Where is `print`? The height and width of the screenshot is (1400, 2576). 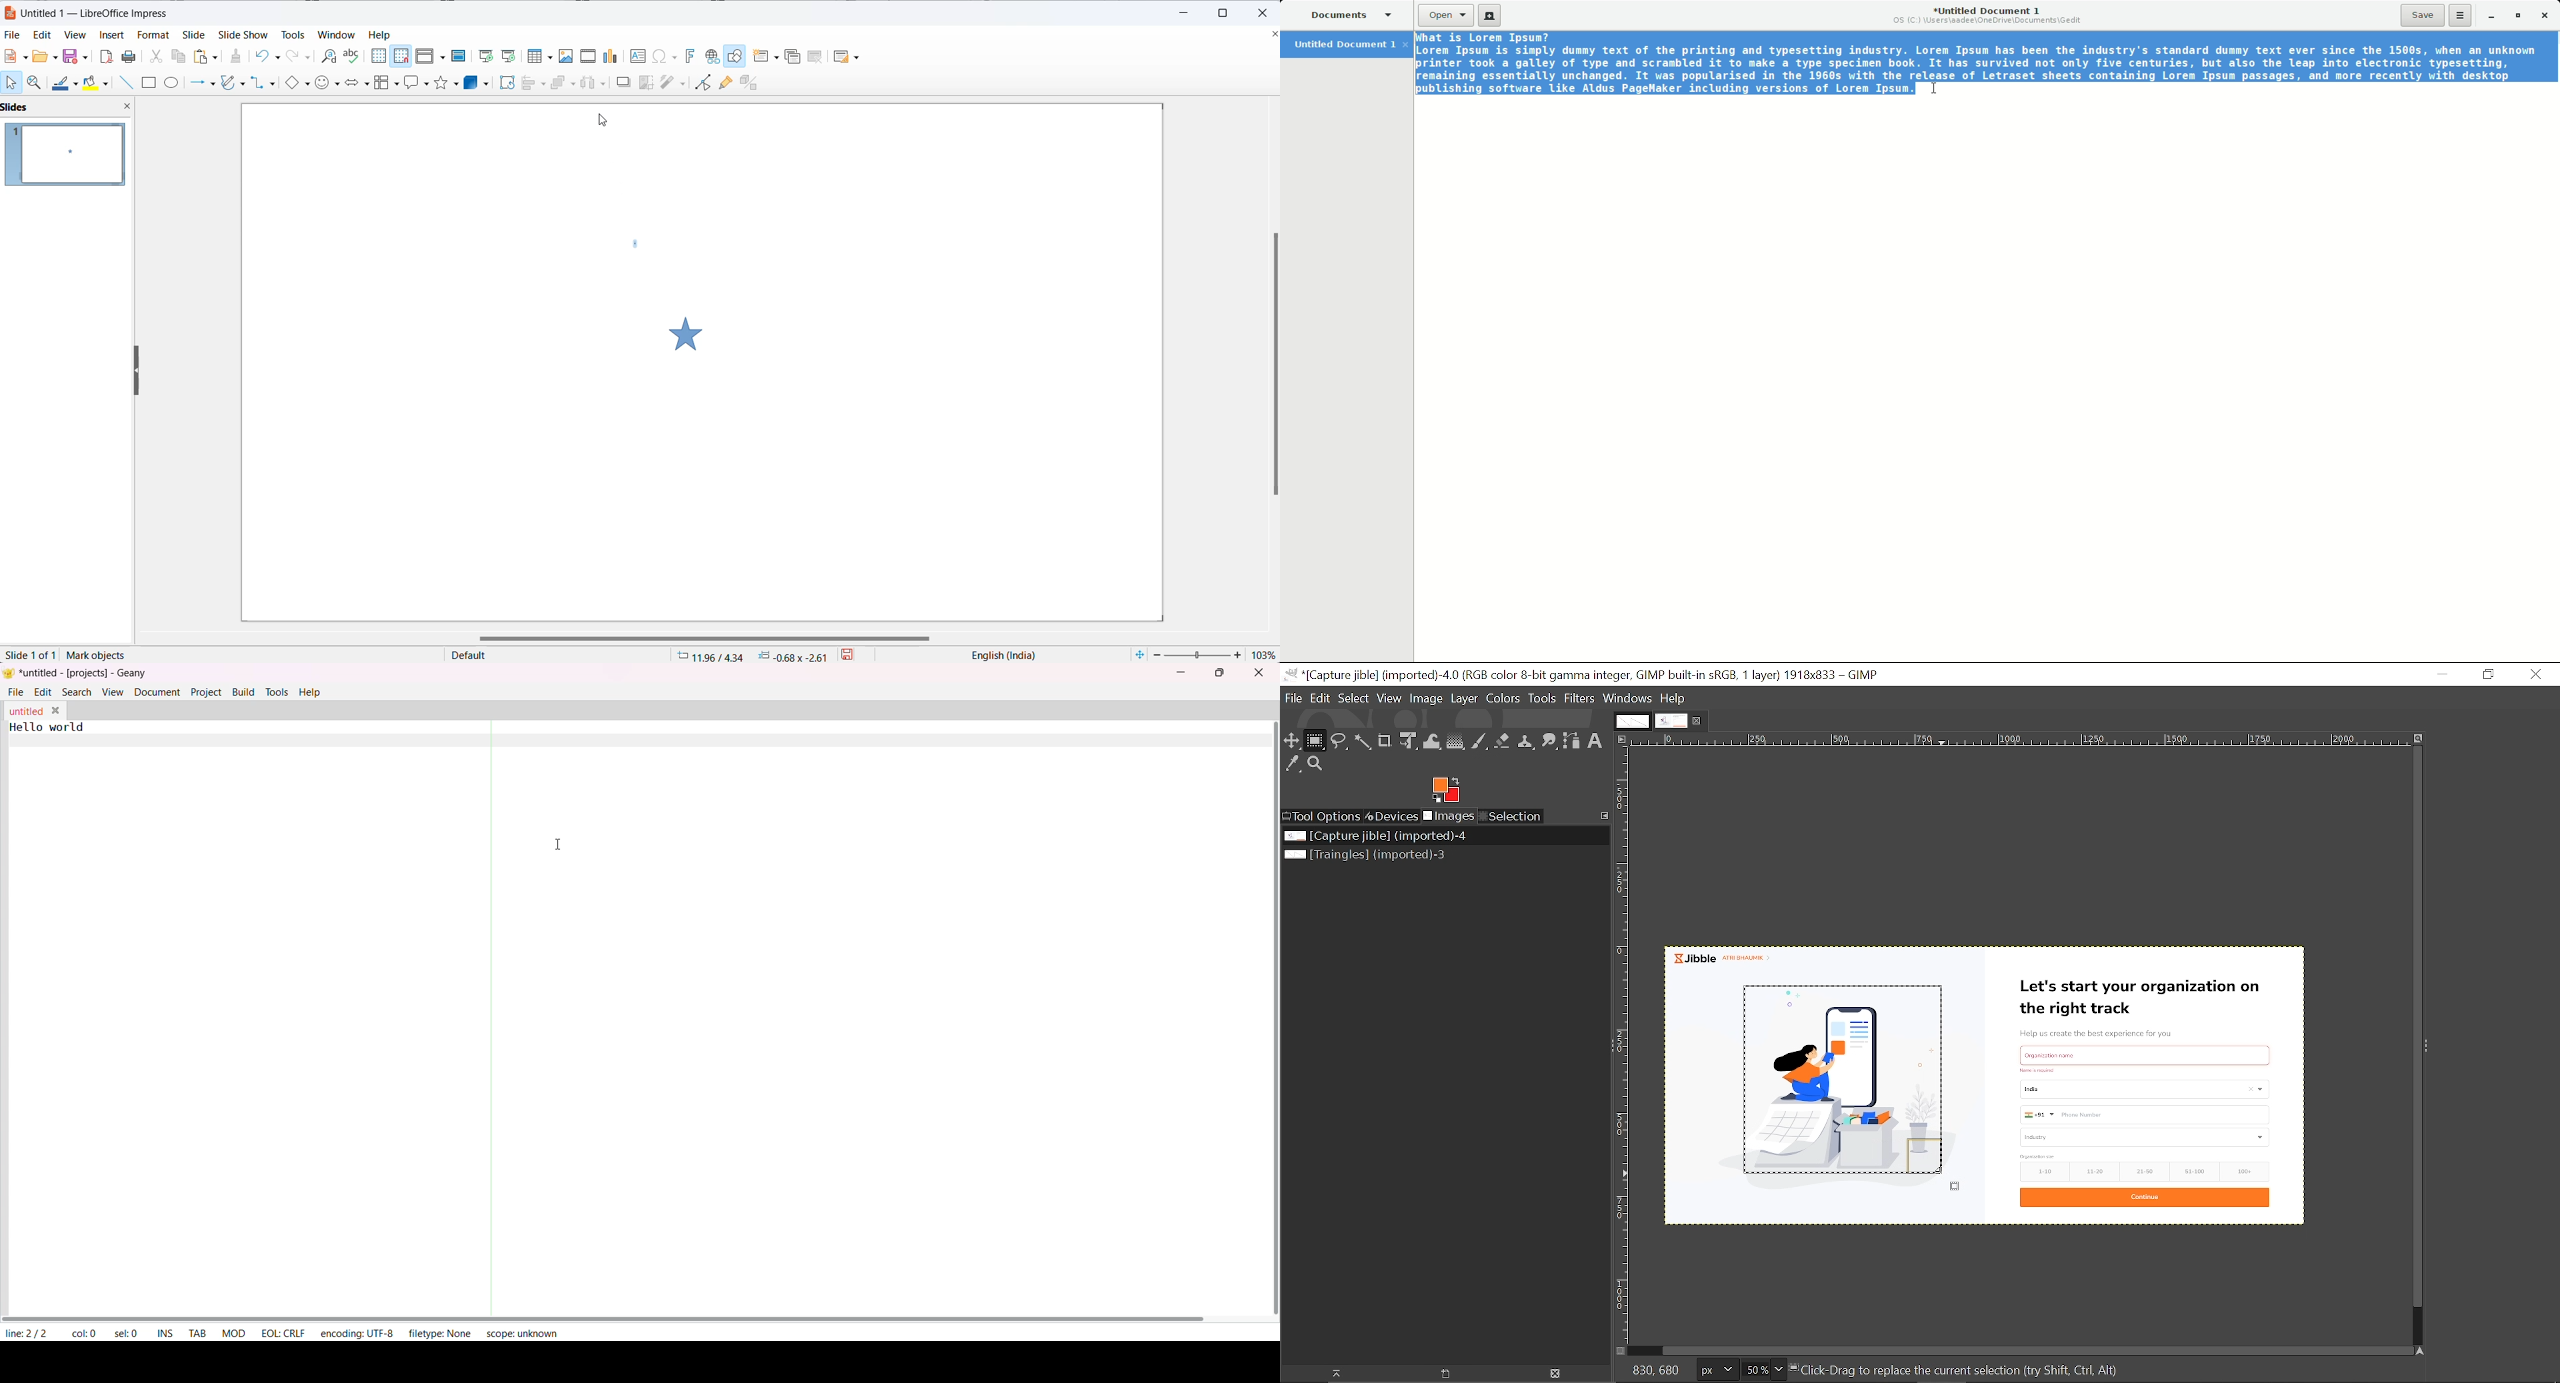
print is located at coordinates (131, 56).